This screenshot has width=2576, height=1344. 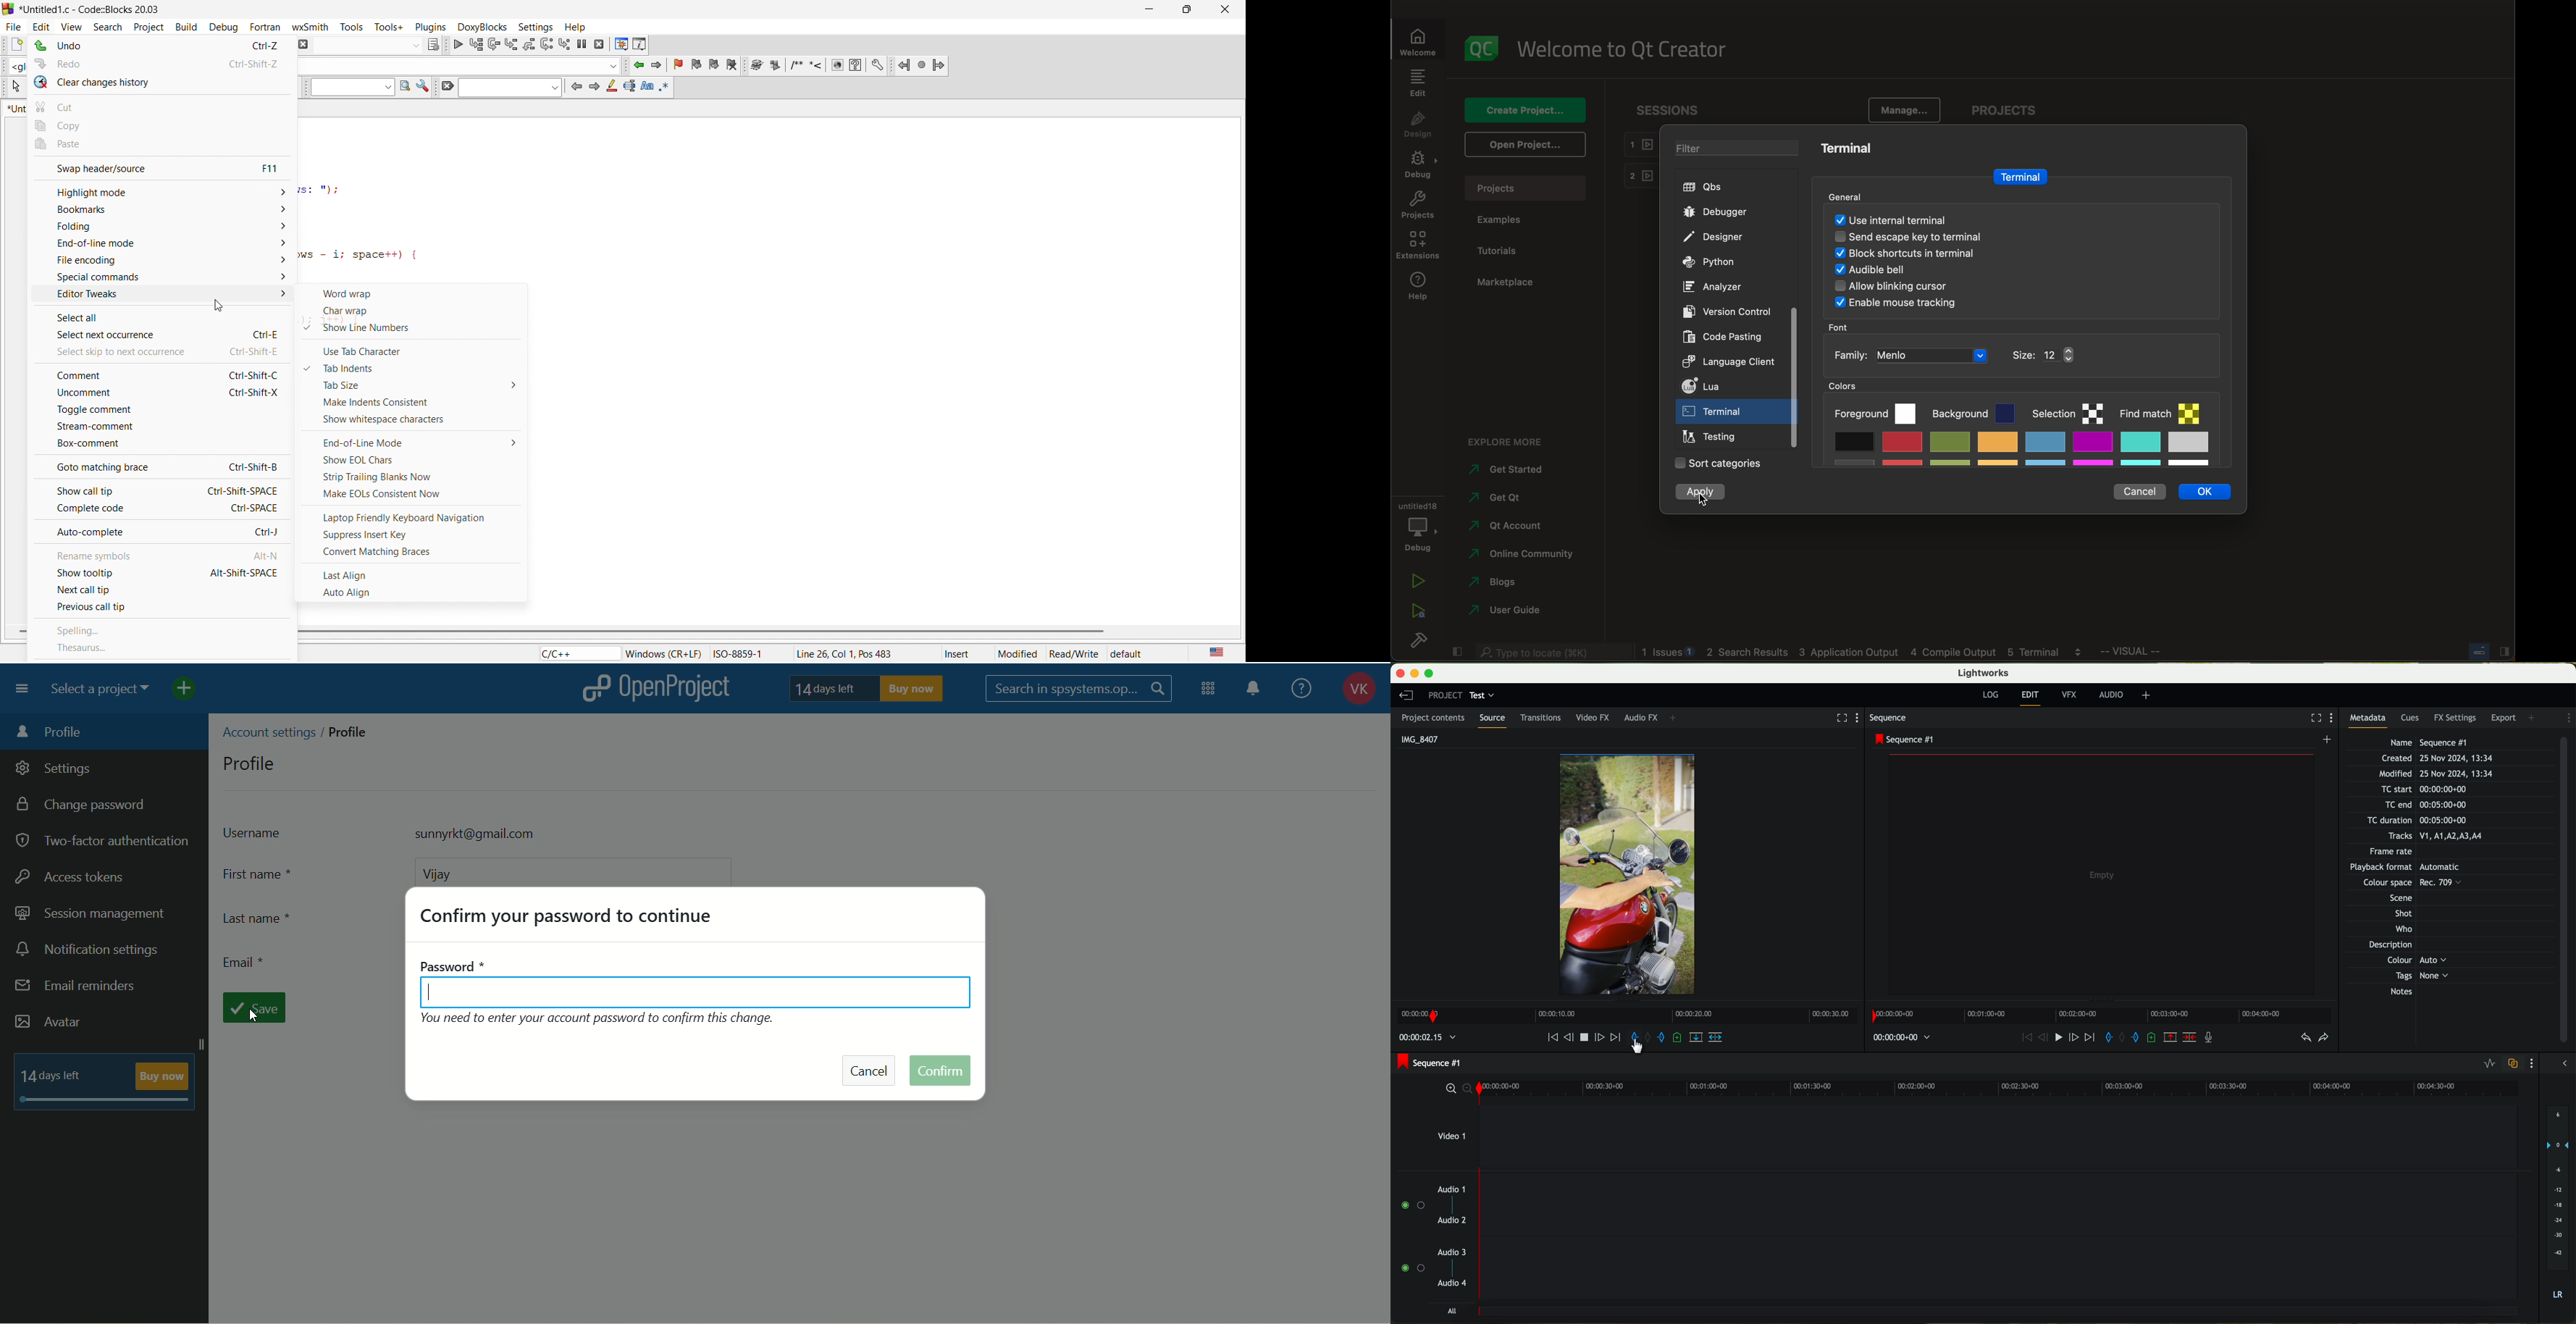 I want to click on build, so click(x=1417, y=644).